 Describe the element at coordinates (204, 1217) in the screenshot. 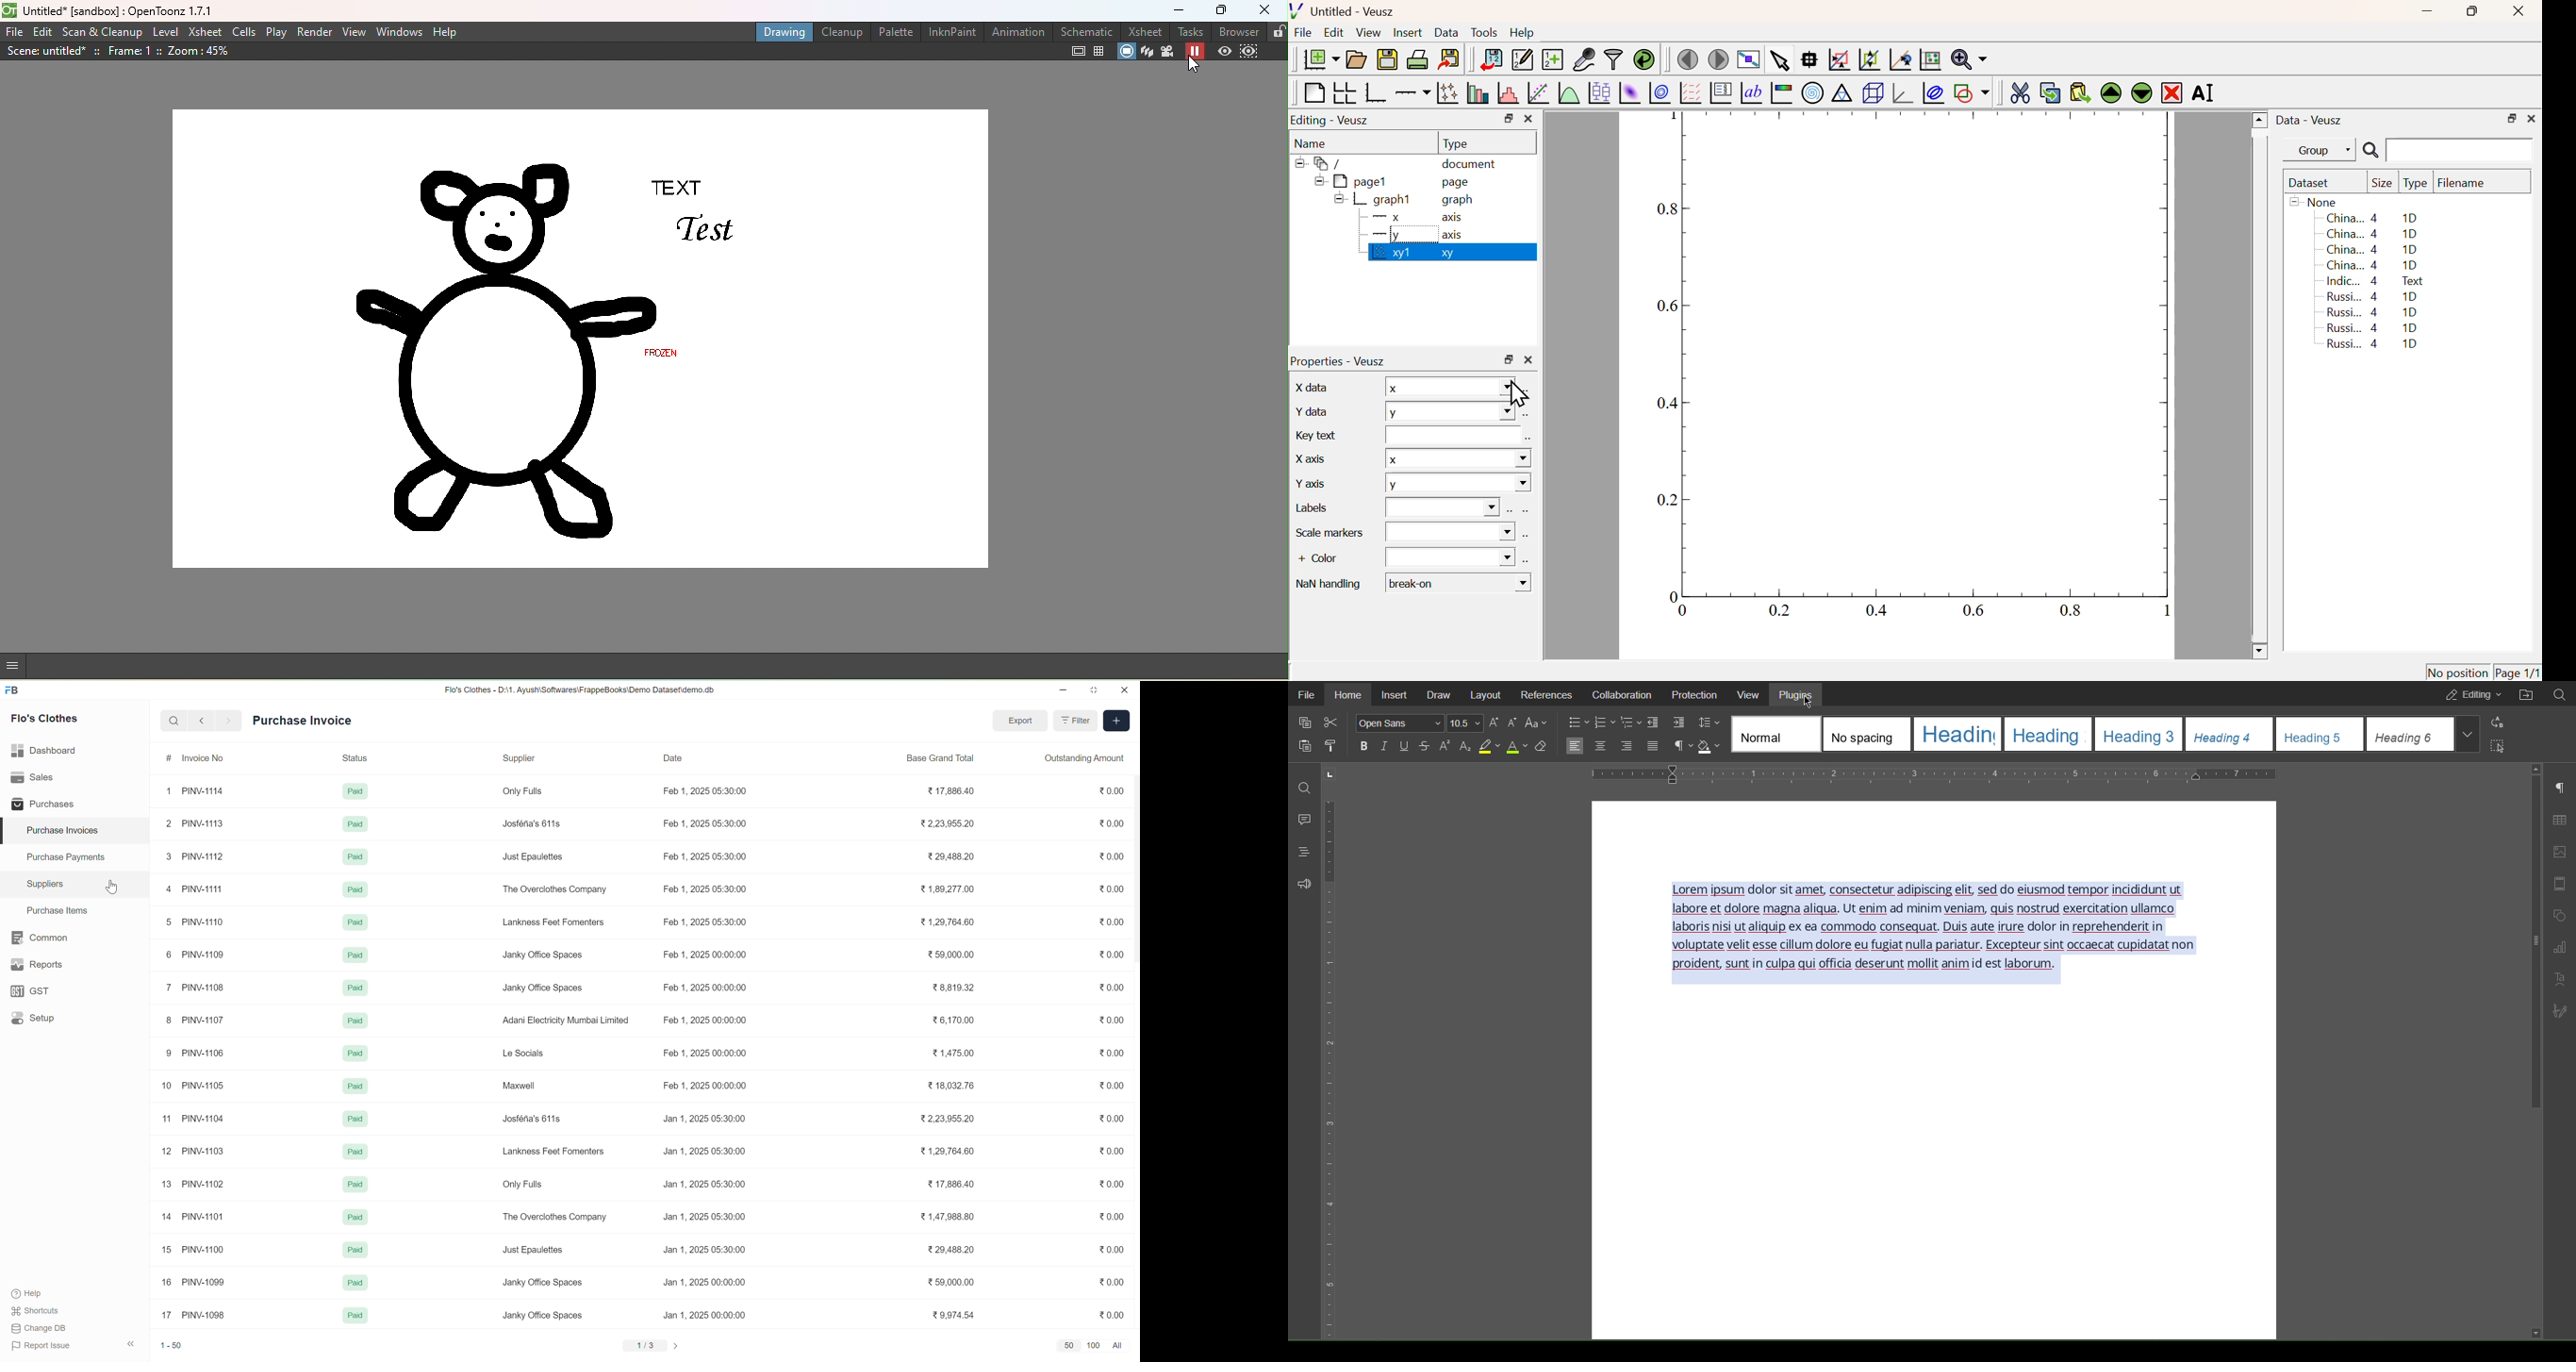

I see `PINV-1101` at that location.